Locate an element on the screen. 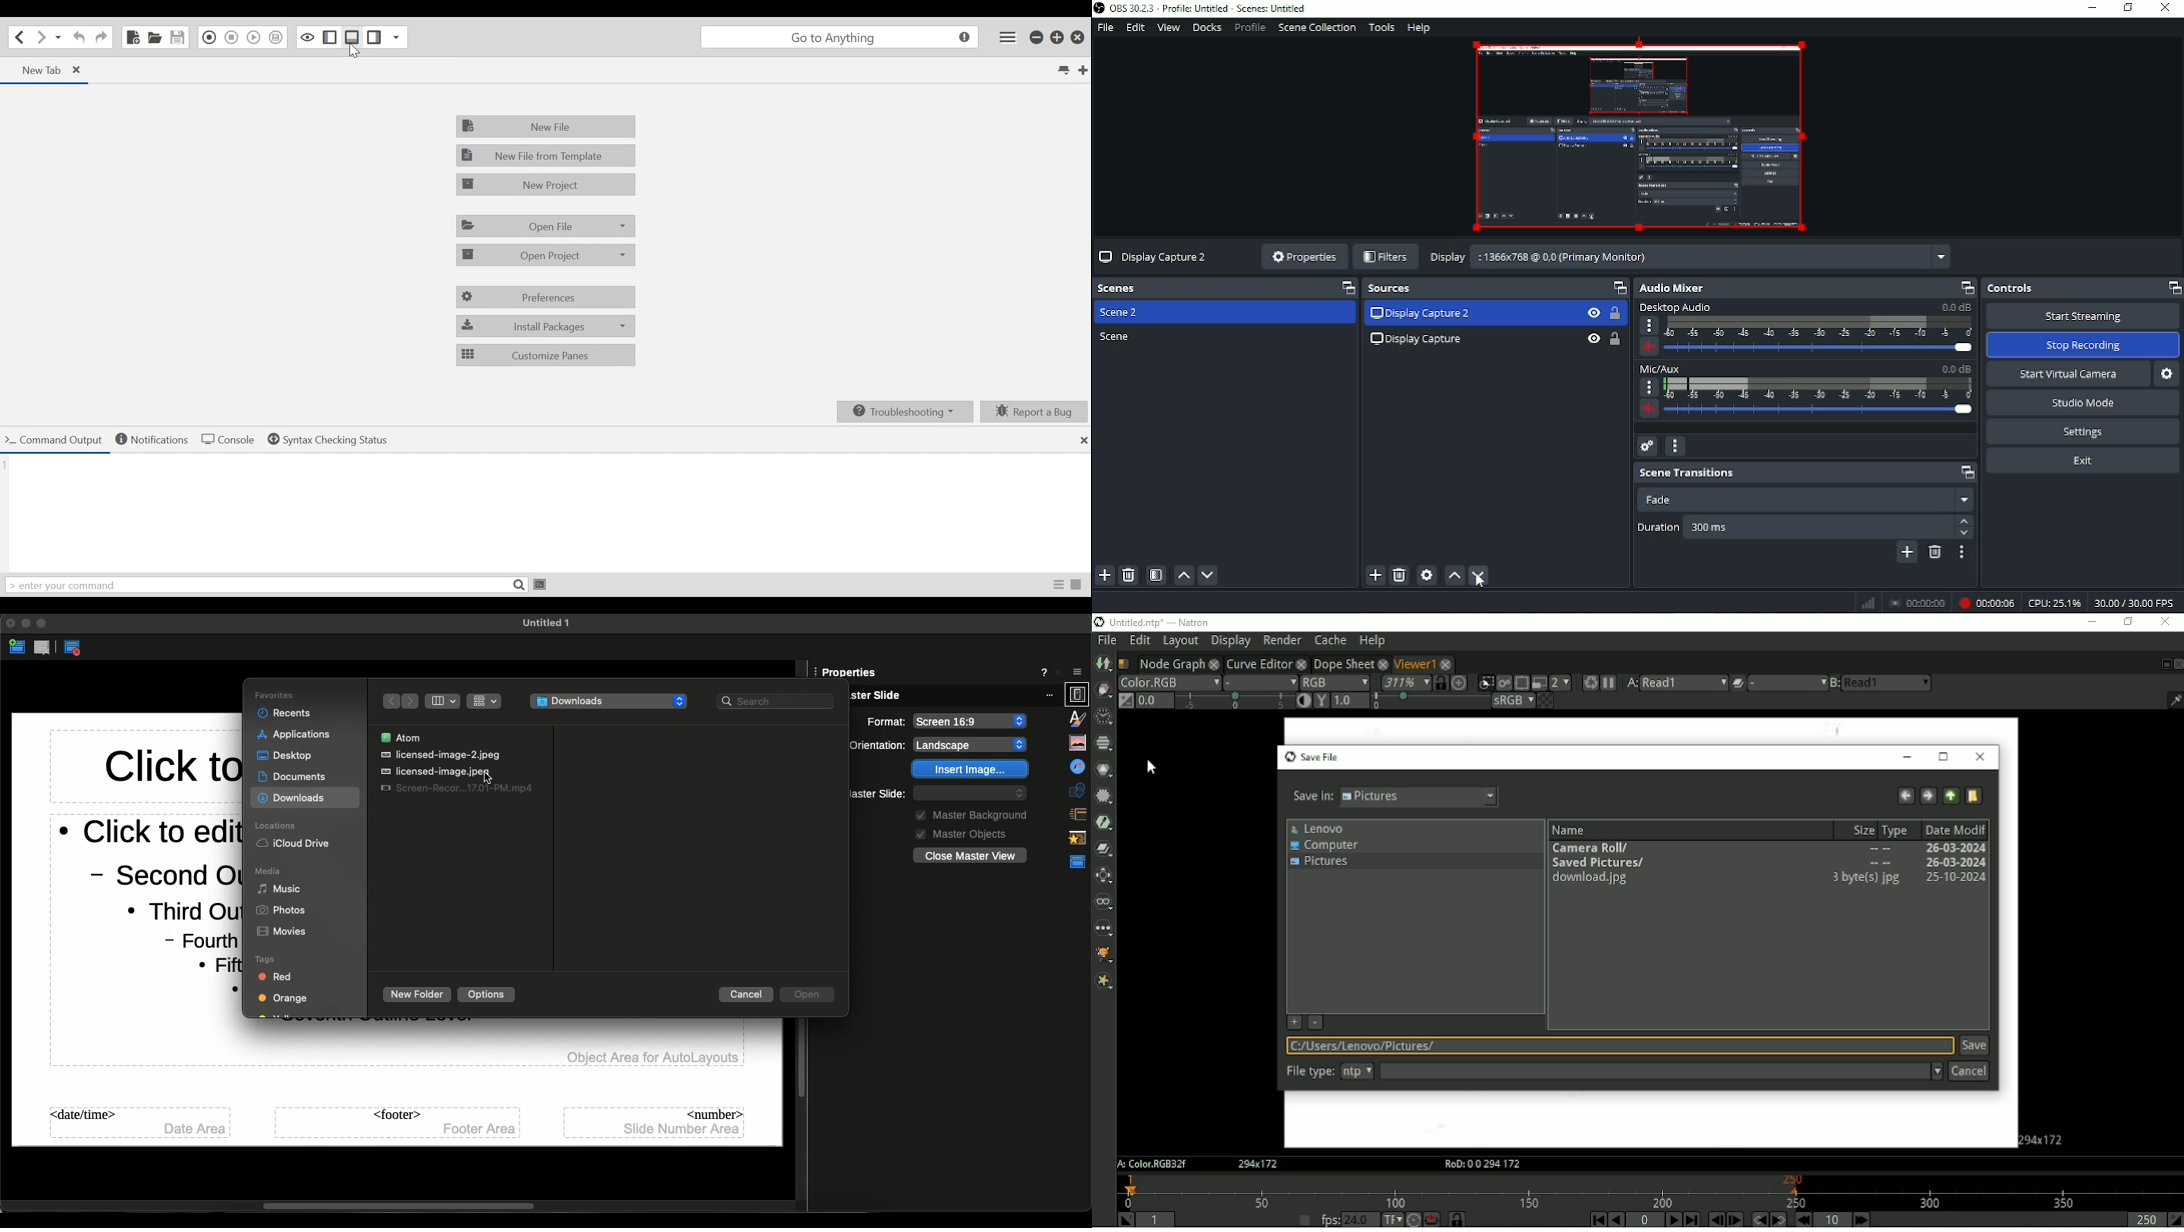 The width and height of the screenshot is (2184, 1232). Master background is located at coordinates (968, 813).